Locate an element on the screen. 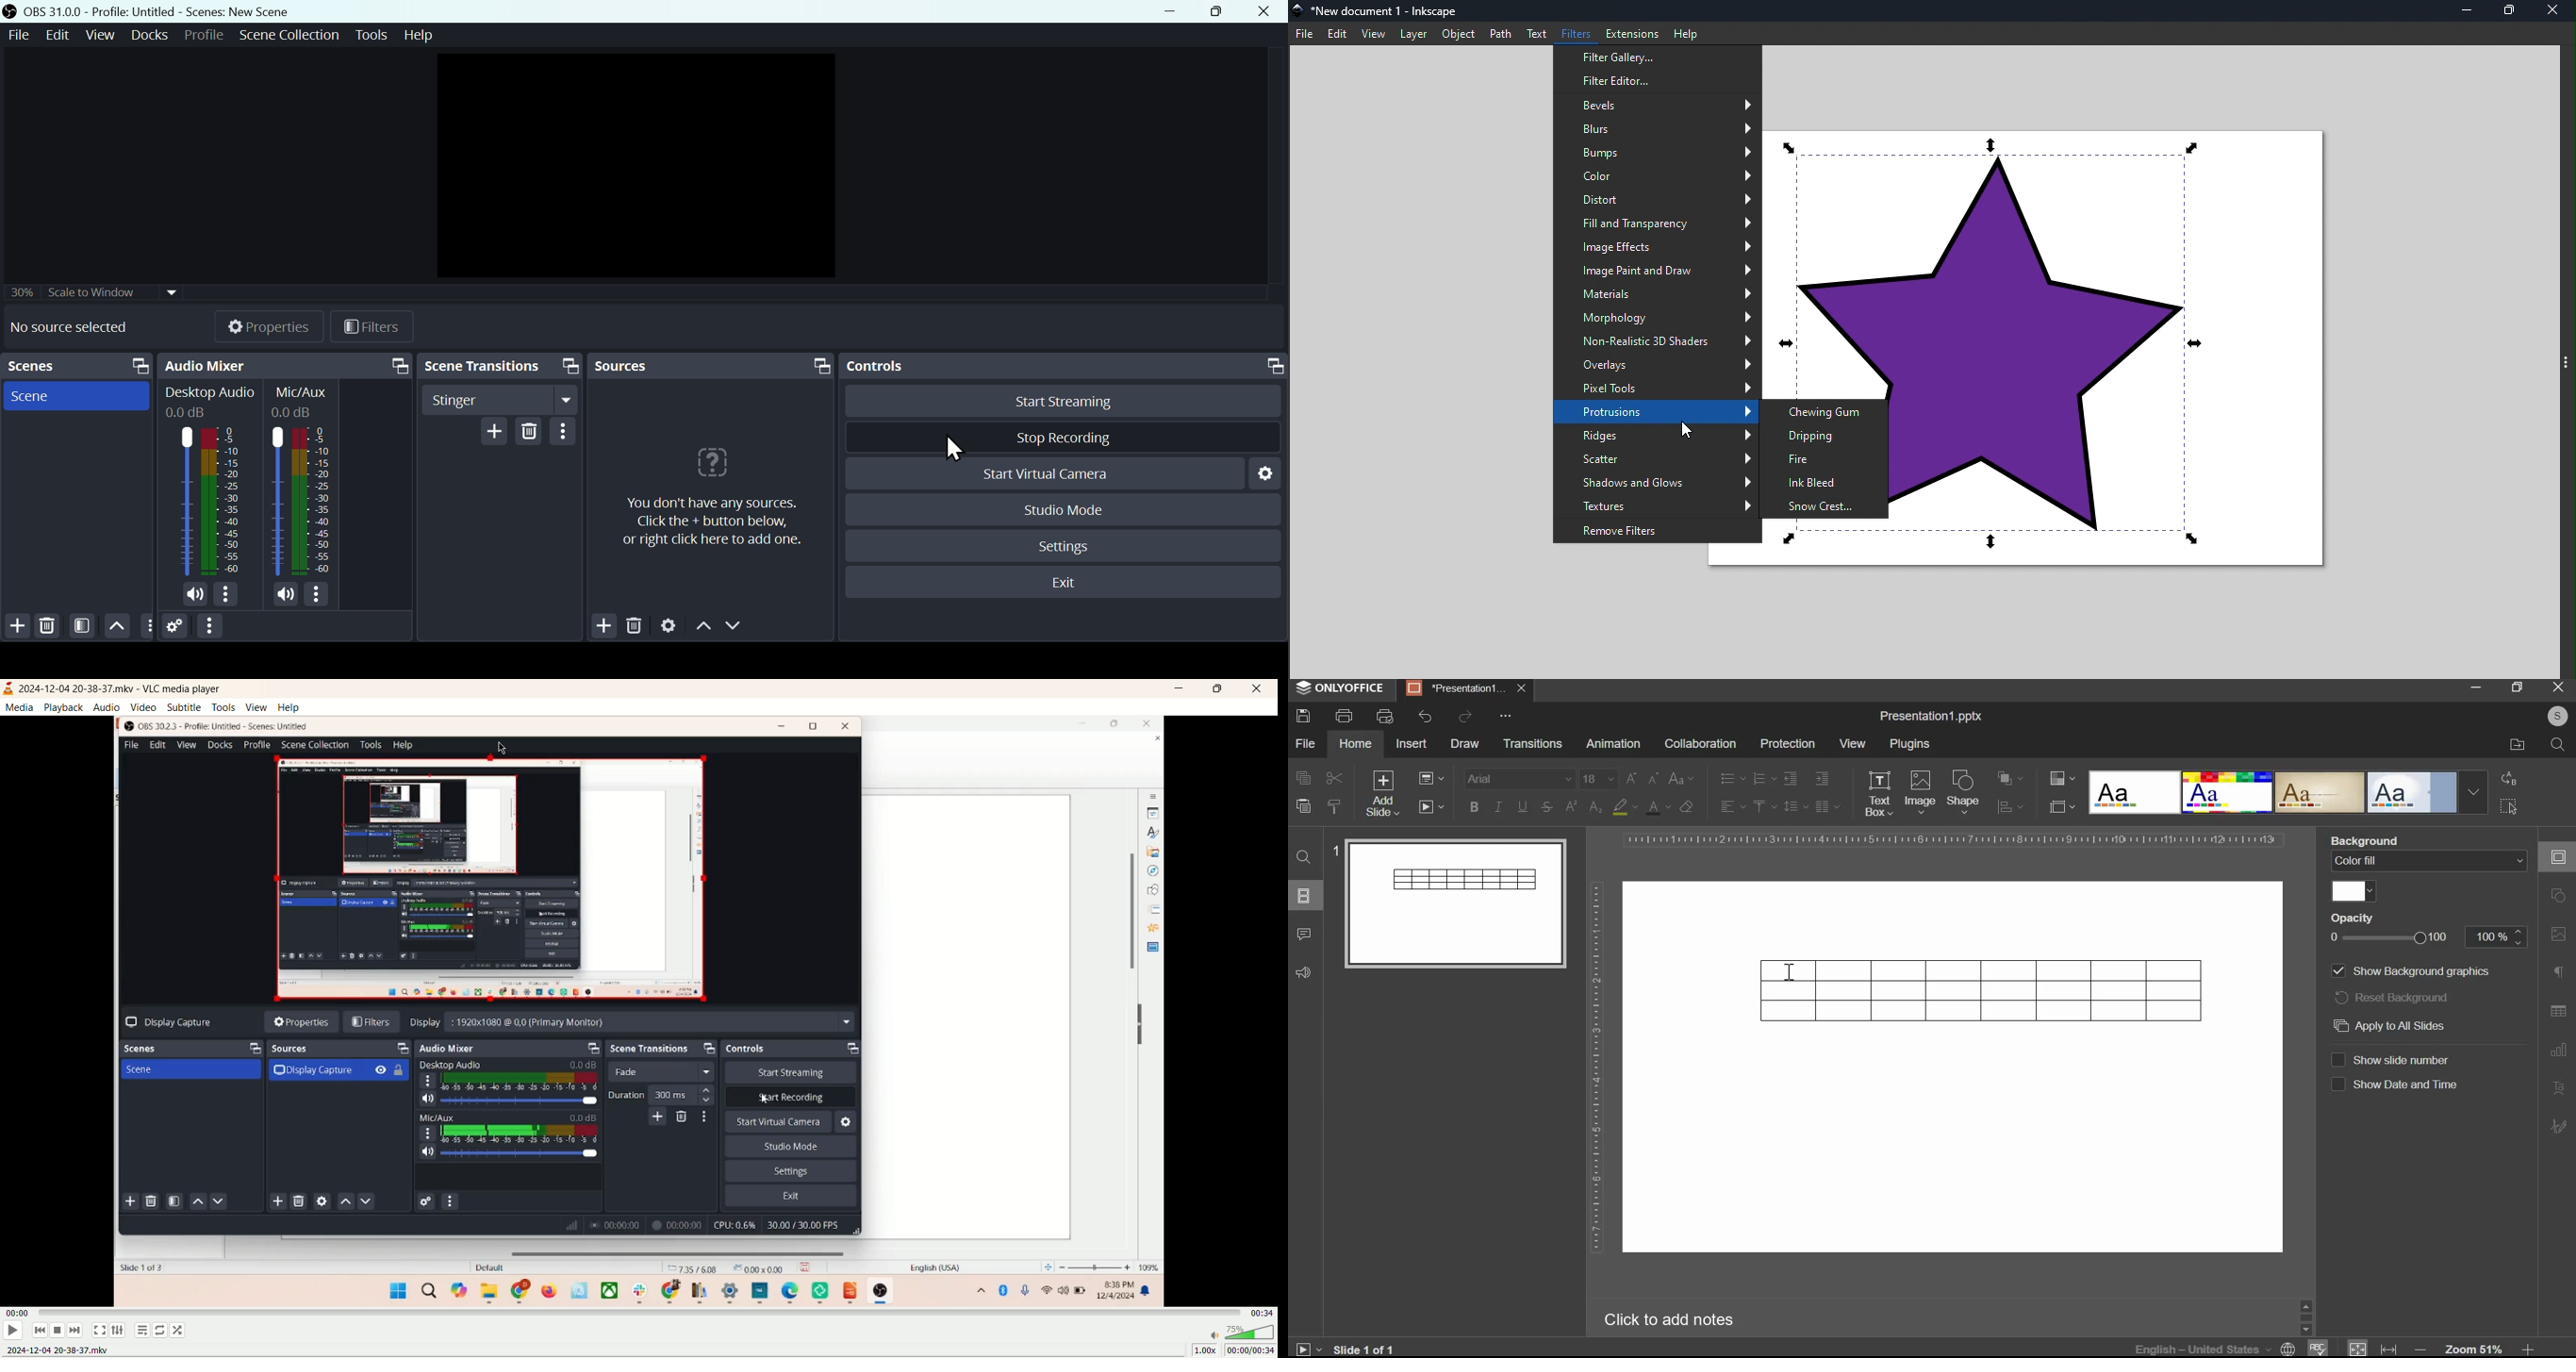 The height and width of the screenshot is (1372, 2576). design color is located at coordinates (2060, 777).